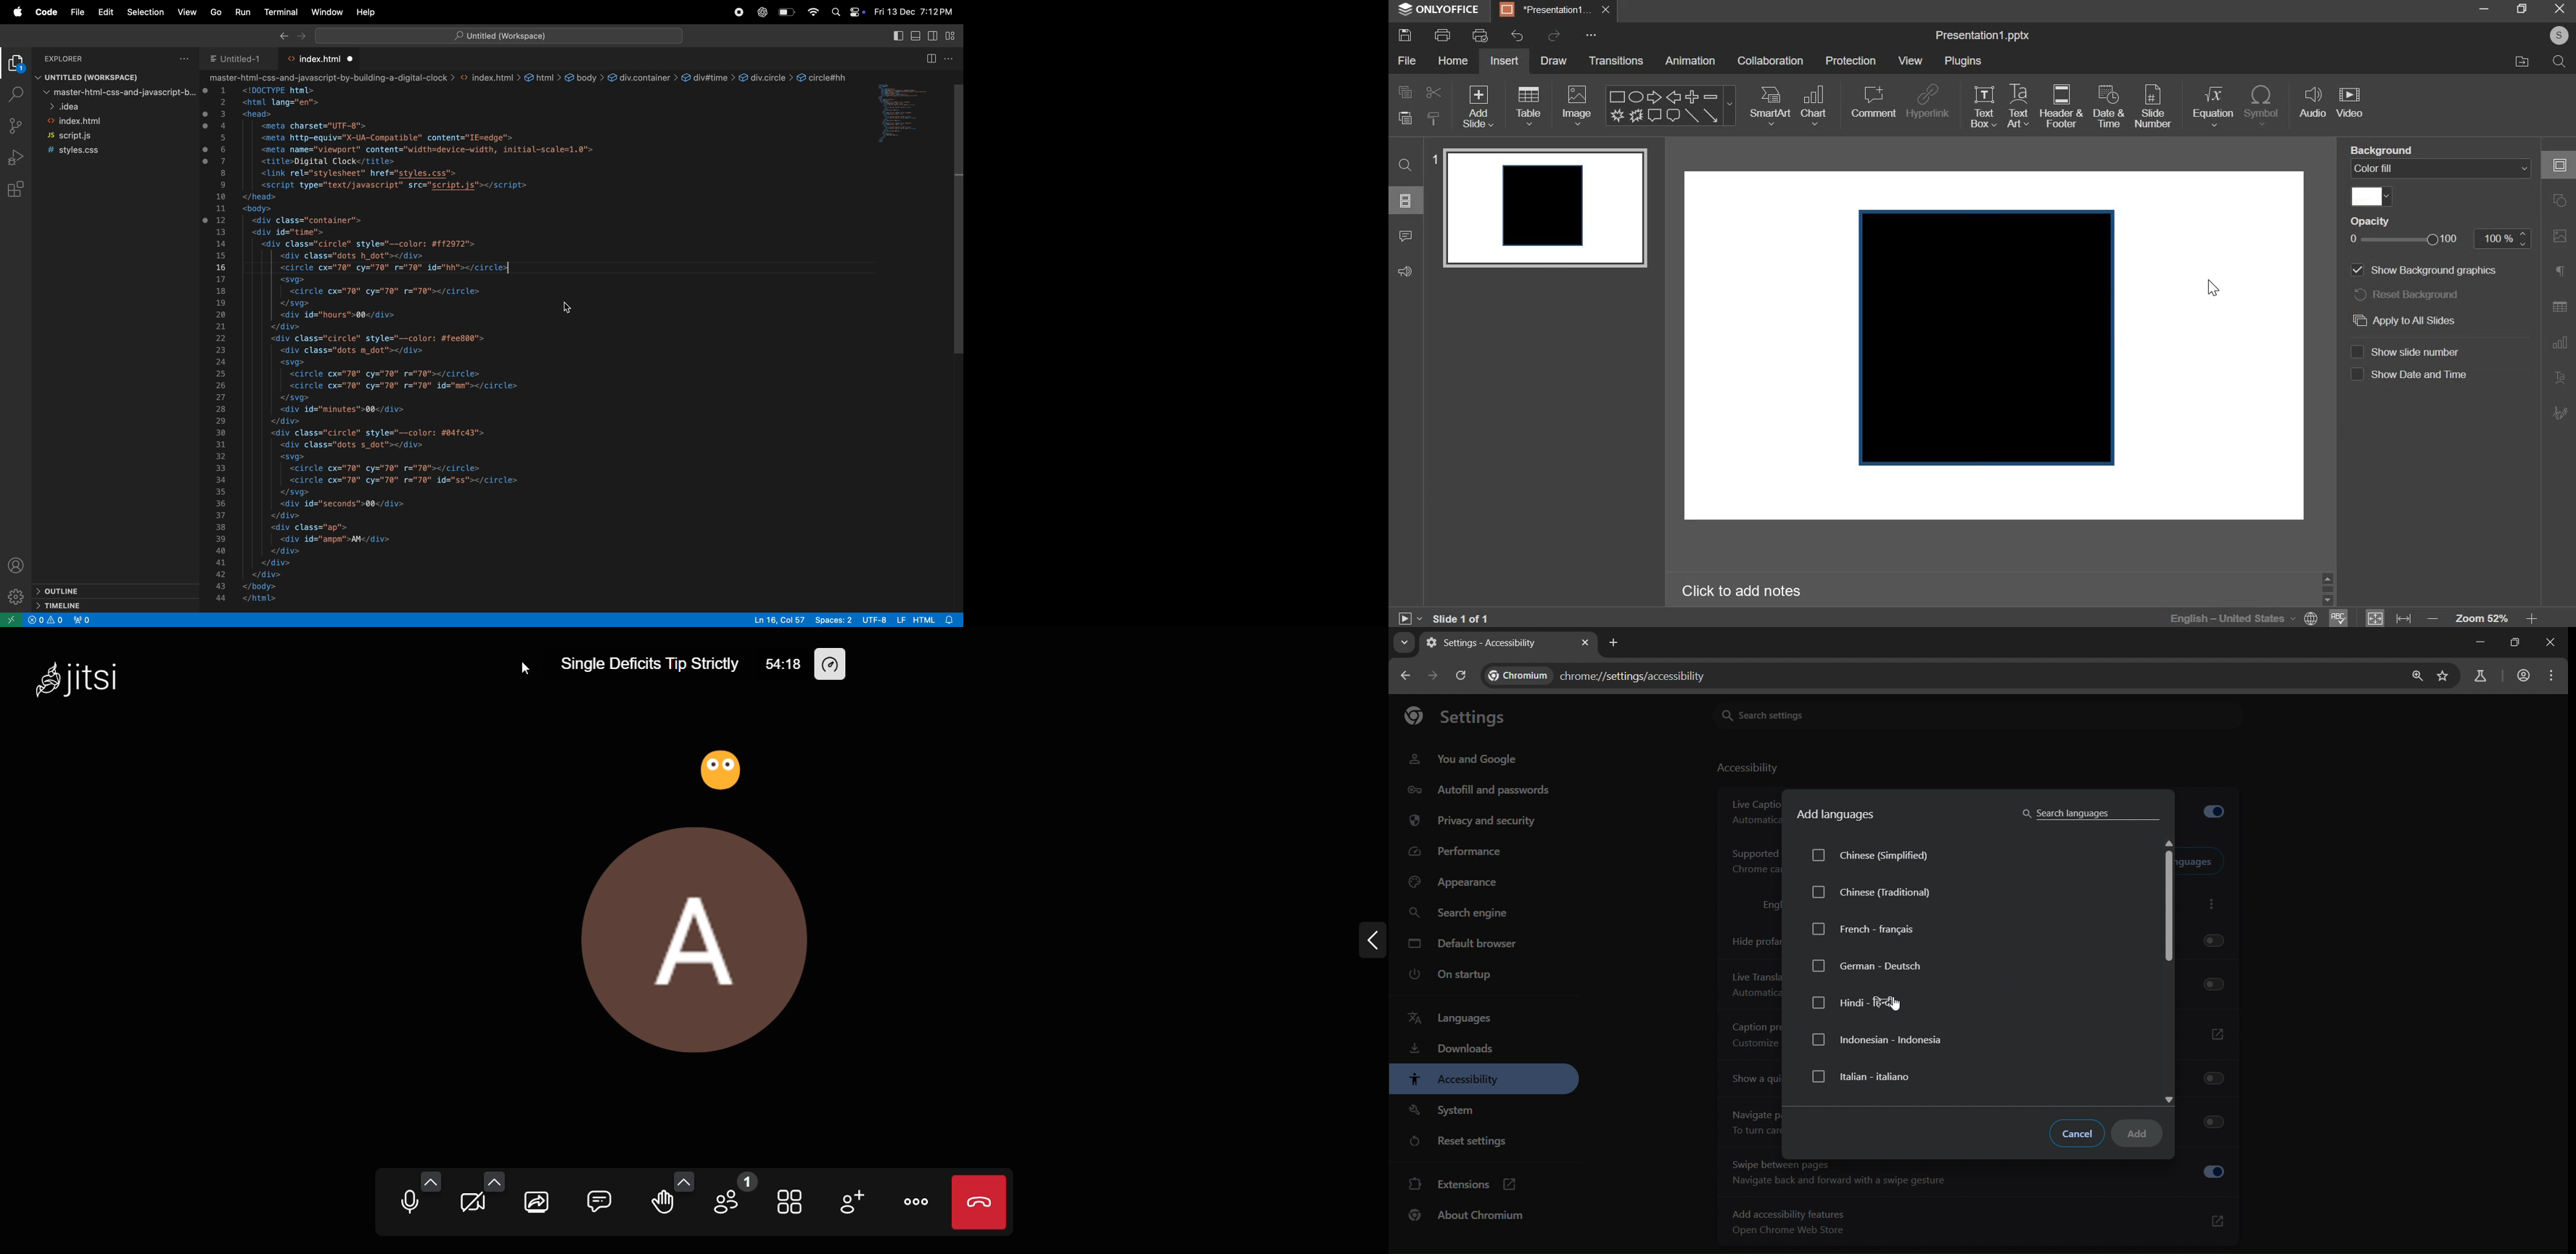  Describe the element at coordinates (1467, 1217) in the screenshot. I see `about chromium` at that location.